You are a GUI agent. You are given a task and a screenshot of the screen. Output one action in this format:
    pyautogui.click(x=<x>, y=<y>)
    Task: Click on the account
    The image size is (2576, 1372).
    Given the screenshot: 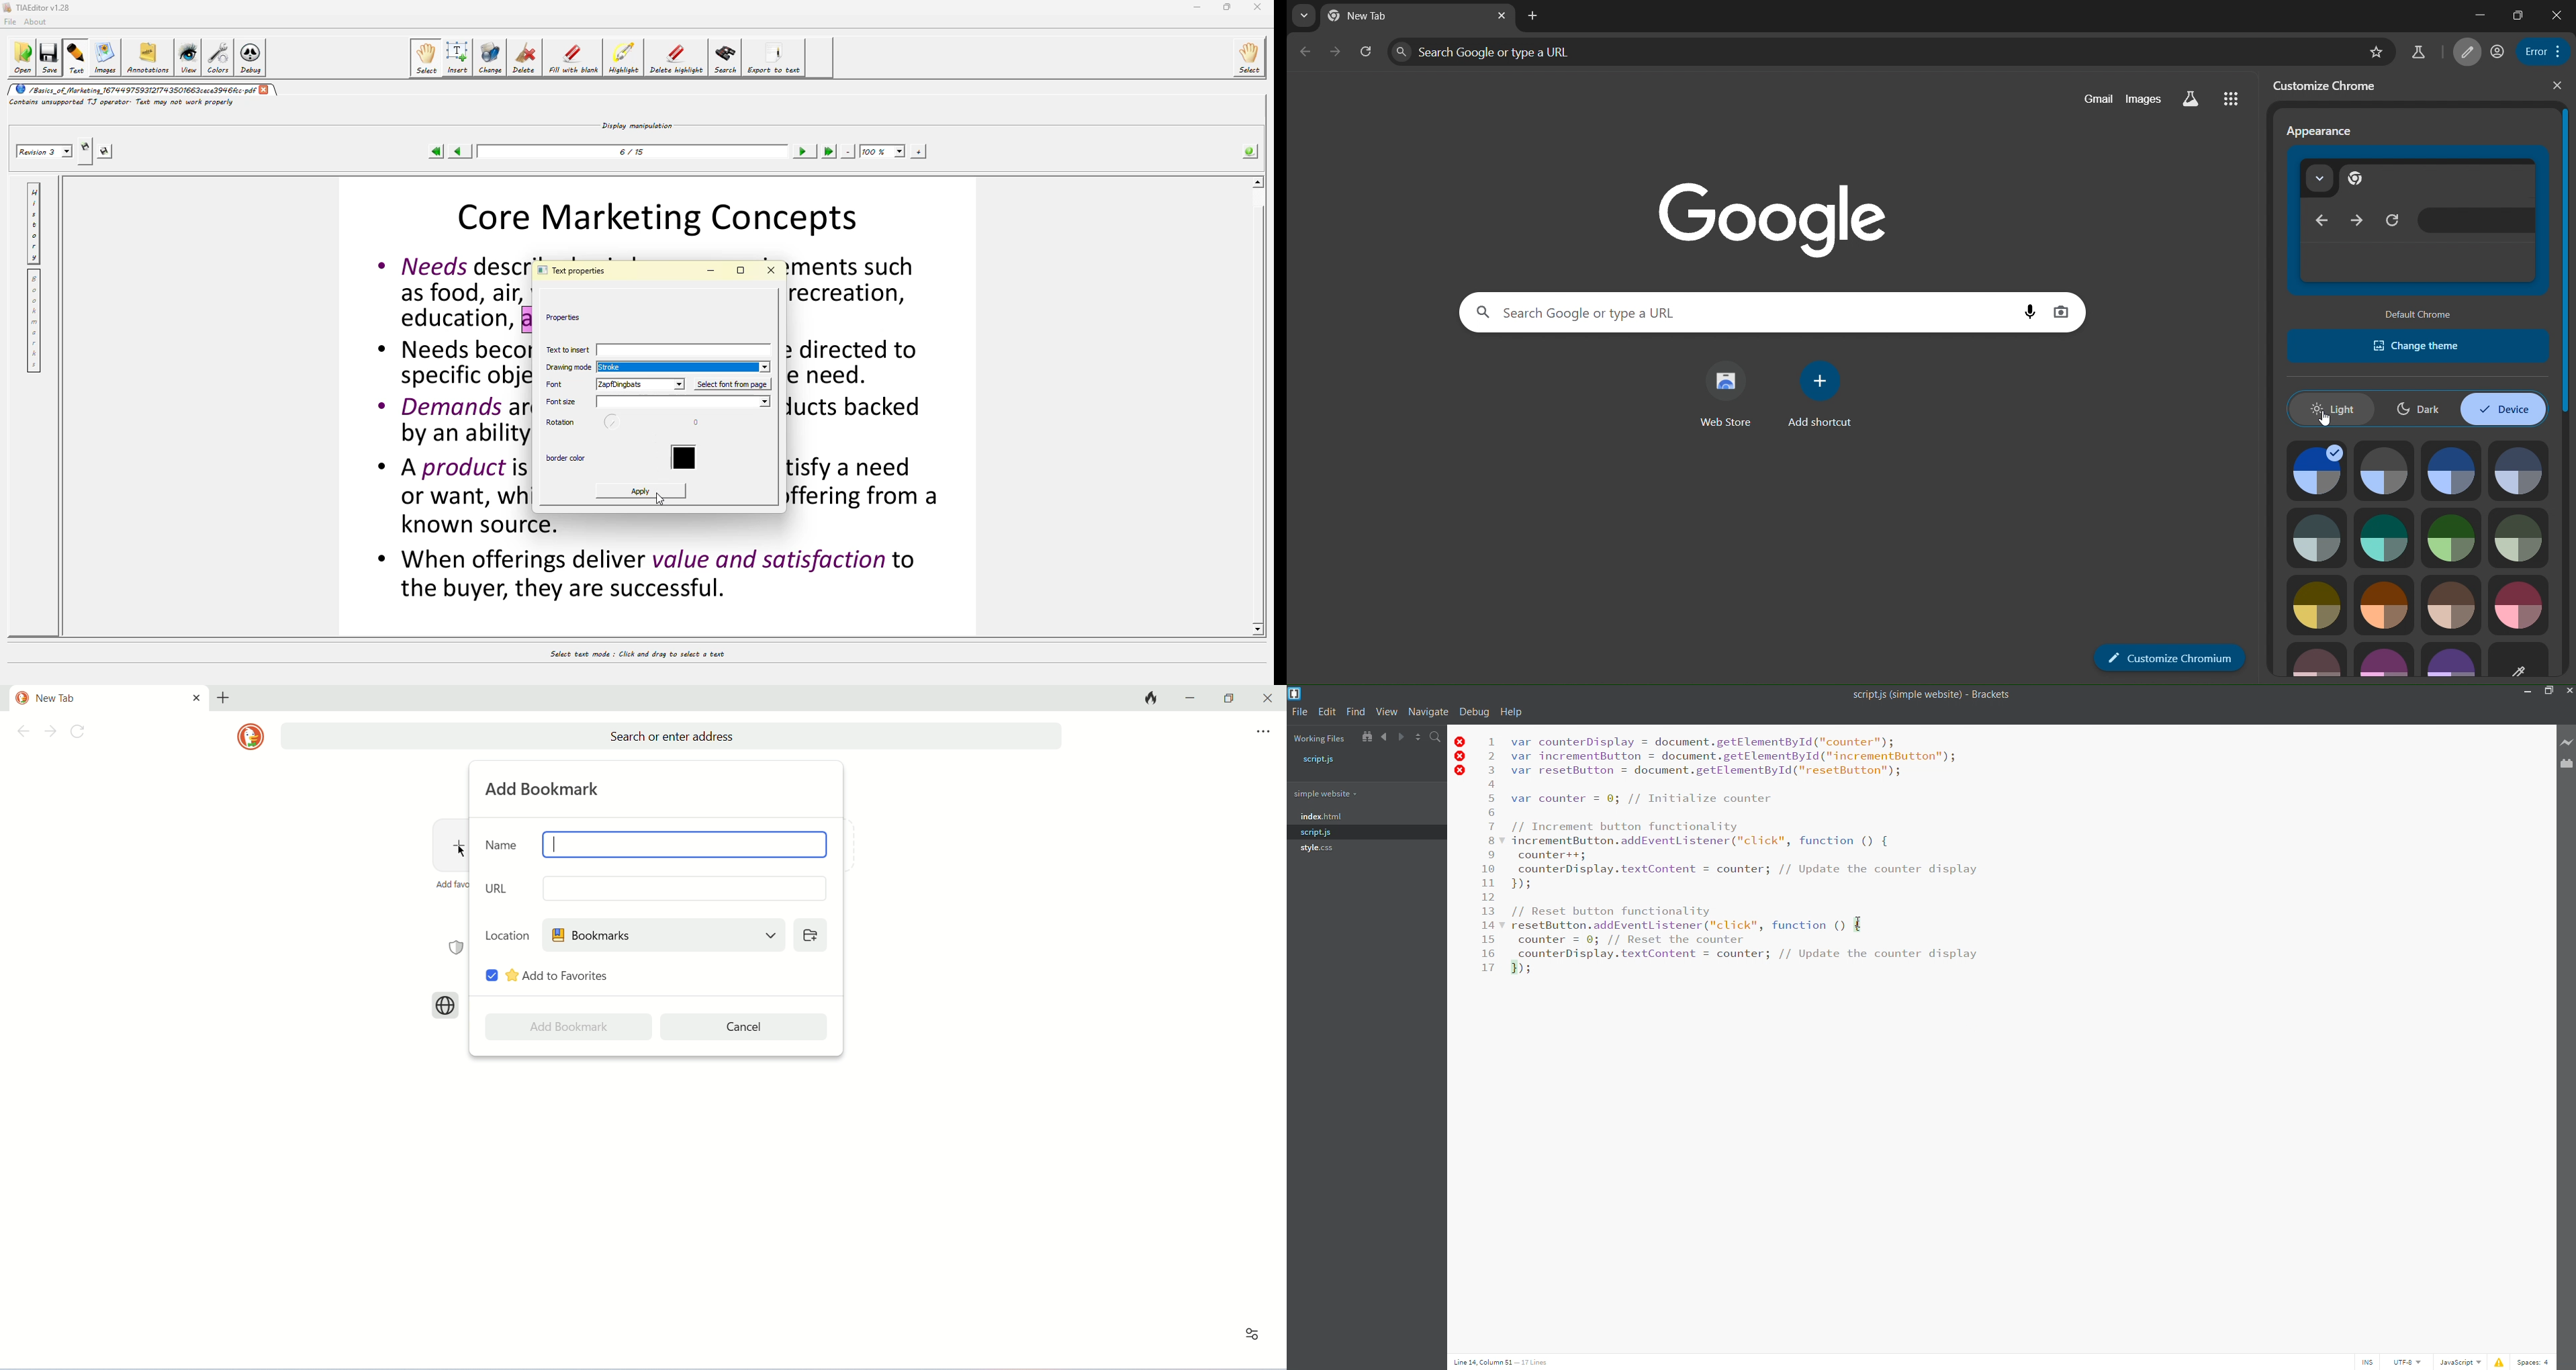 What is the action you would take?
    pyautogui.click(x=2496, y=51)
    